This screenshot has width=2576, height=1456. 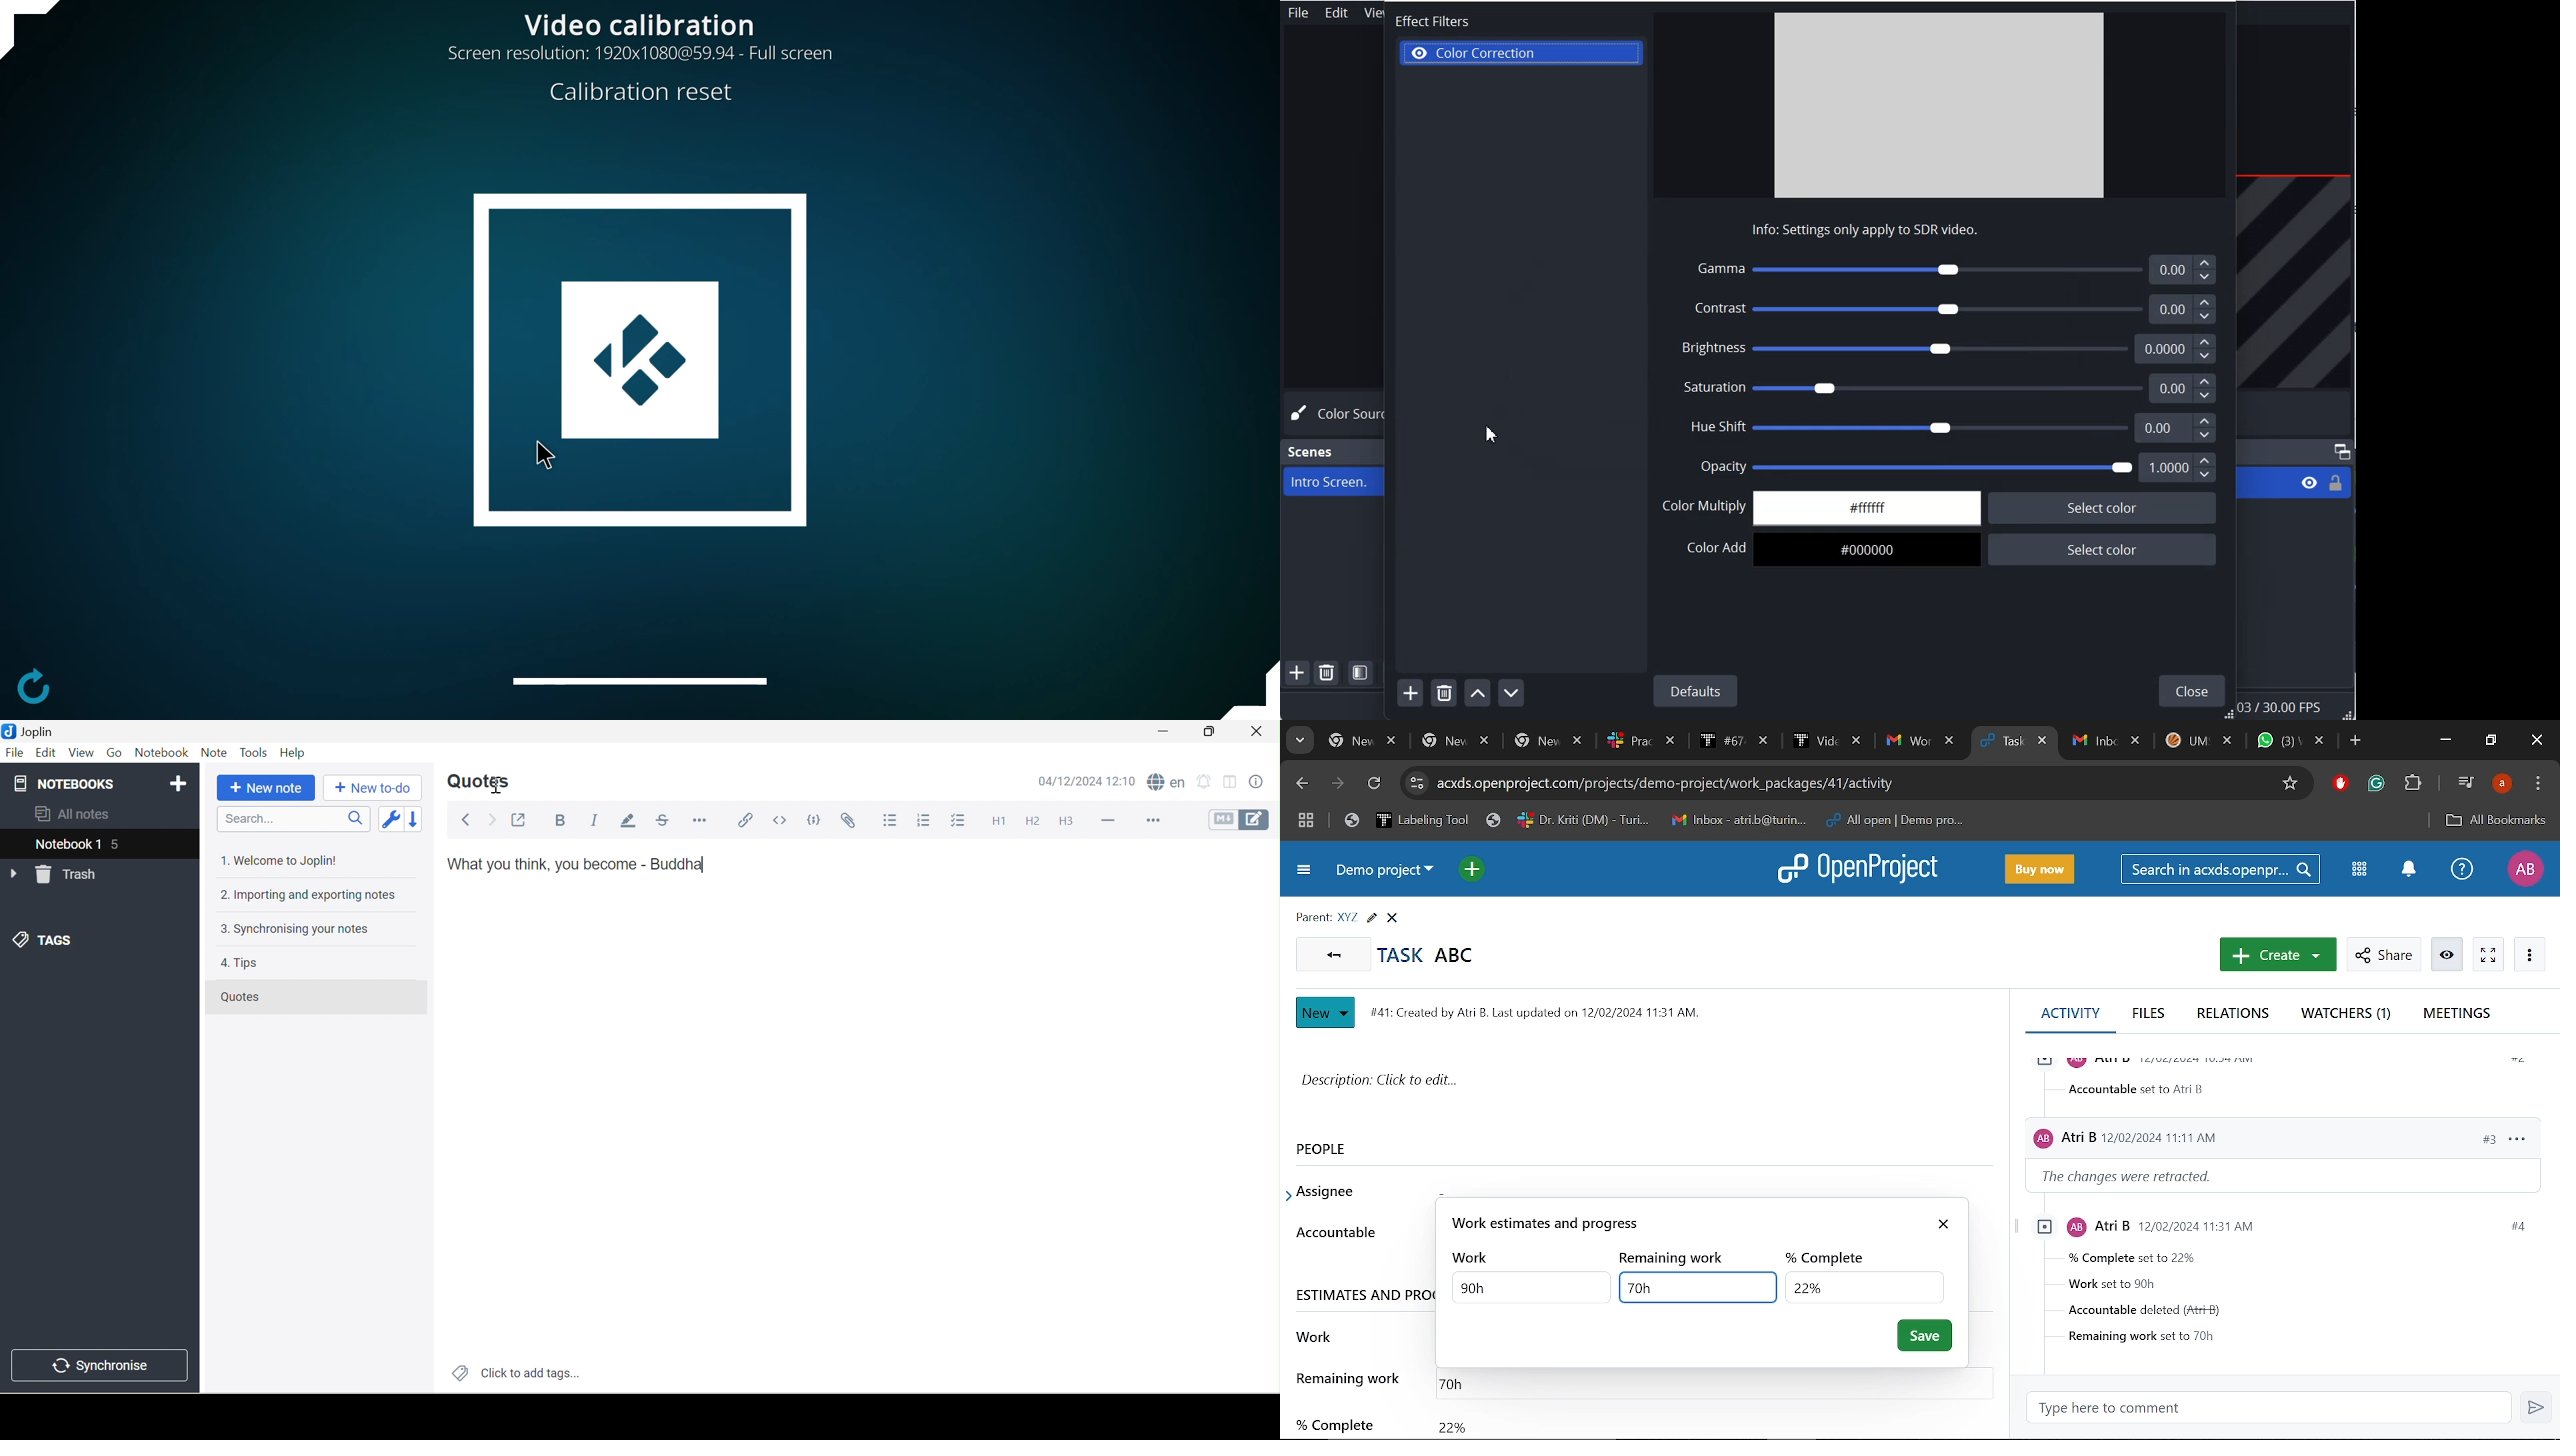 What do you see at coordinates (2359, 869) in the screenshot?
I see `Modules` at bounding box center [2359, 869].